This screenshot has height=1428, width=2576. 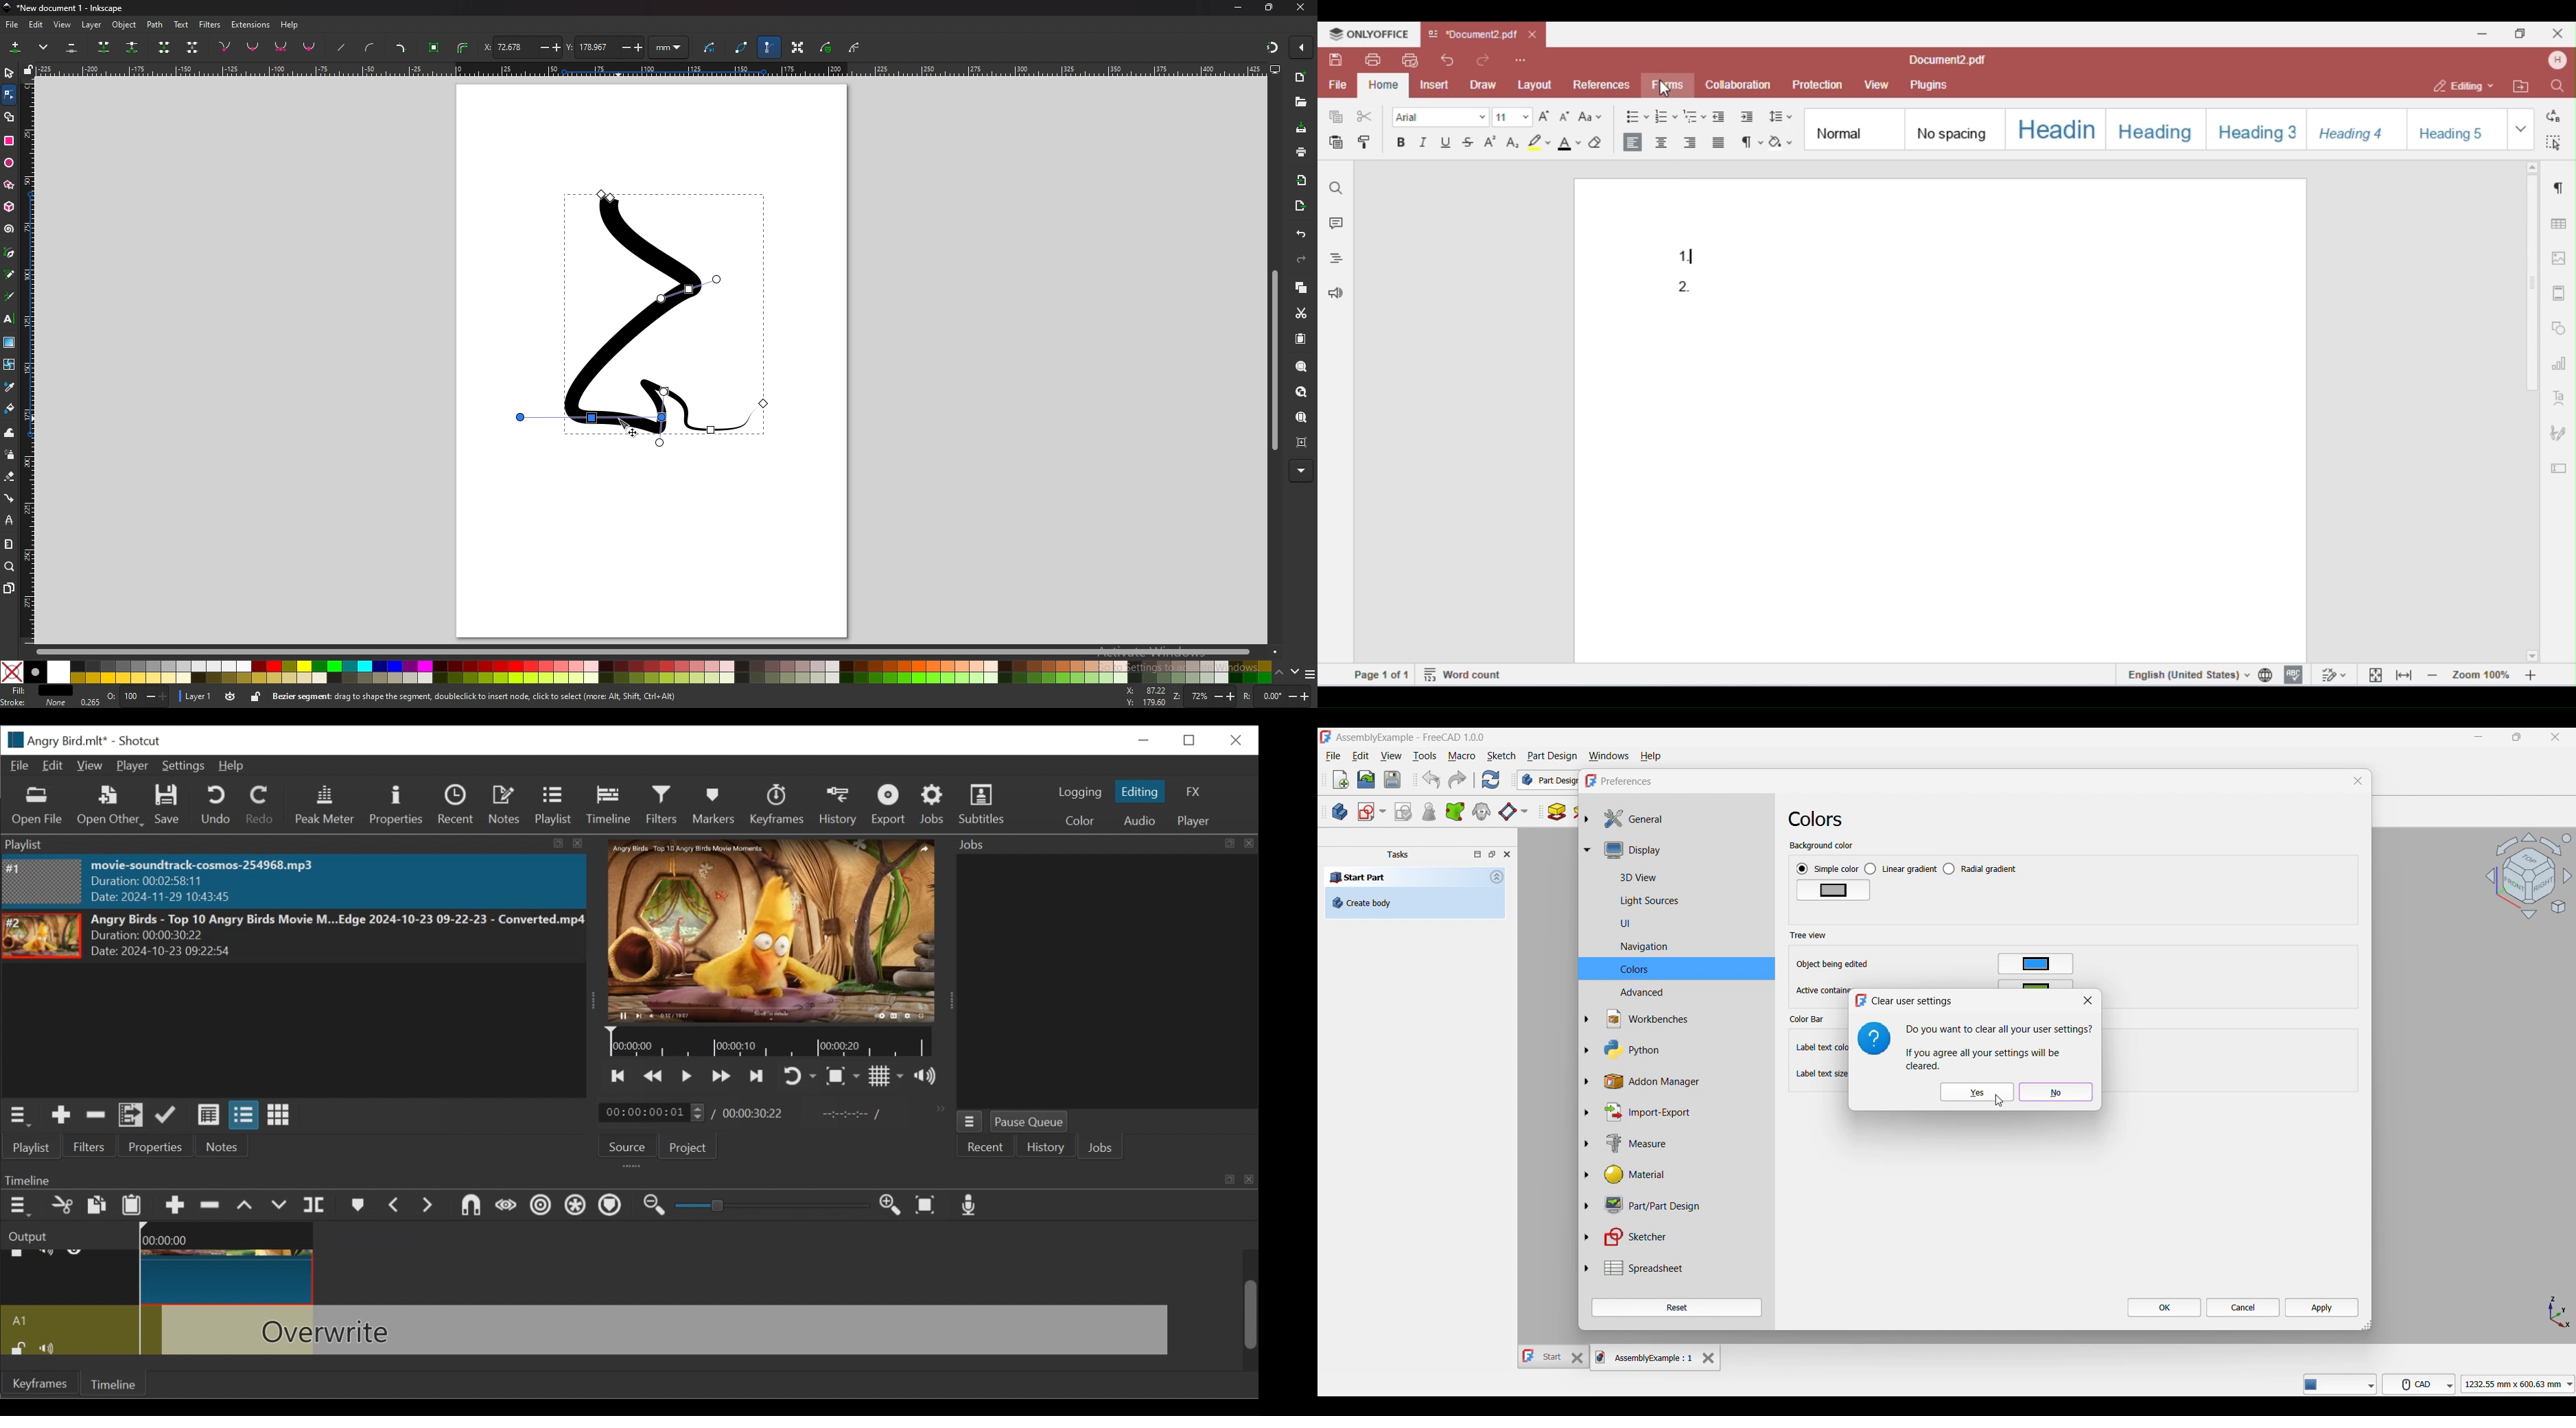 I want to click on Validate sketch, so click(x=1403, y=812).